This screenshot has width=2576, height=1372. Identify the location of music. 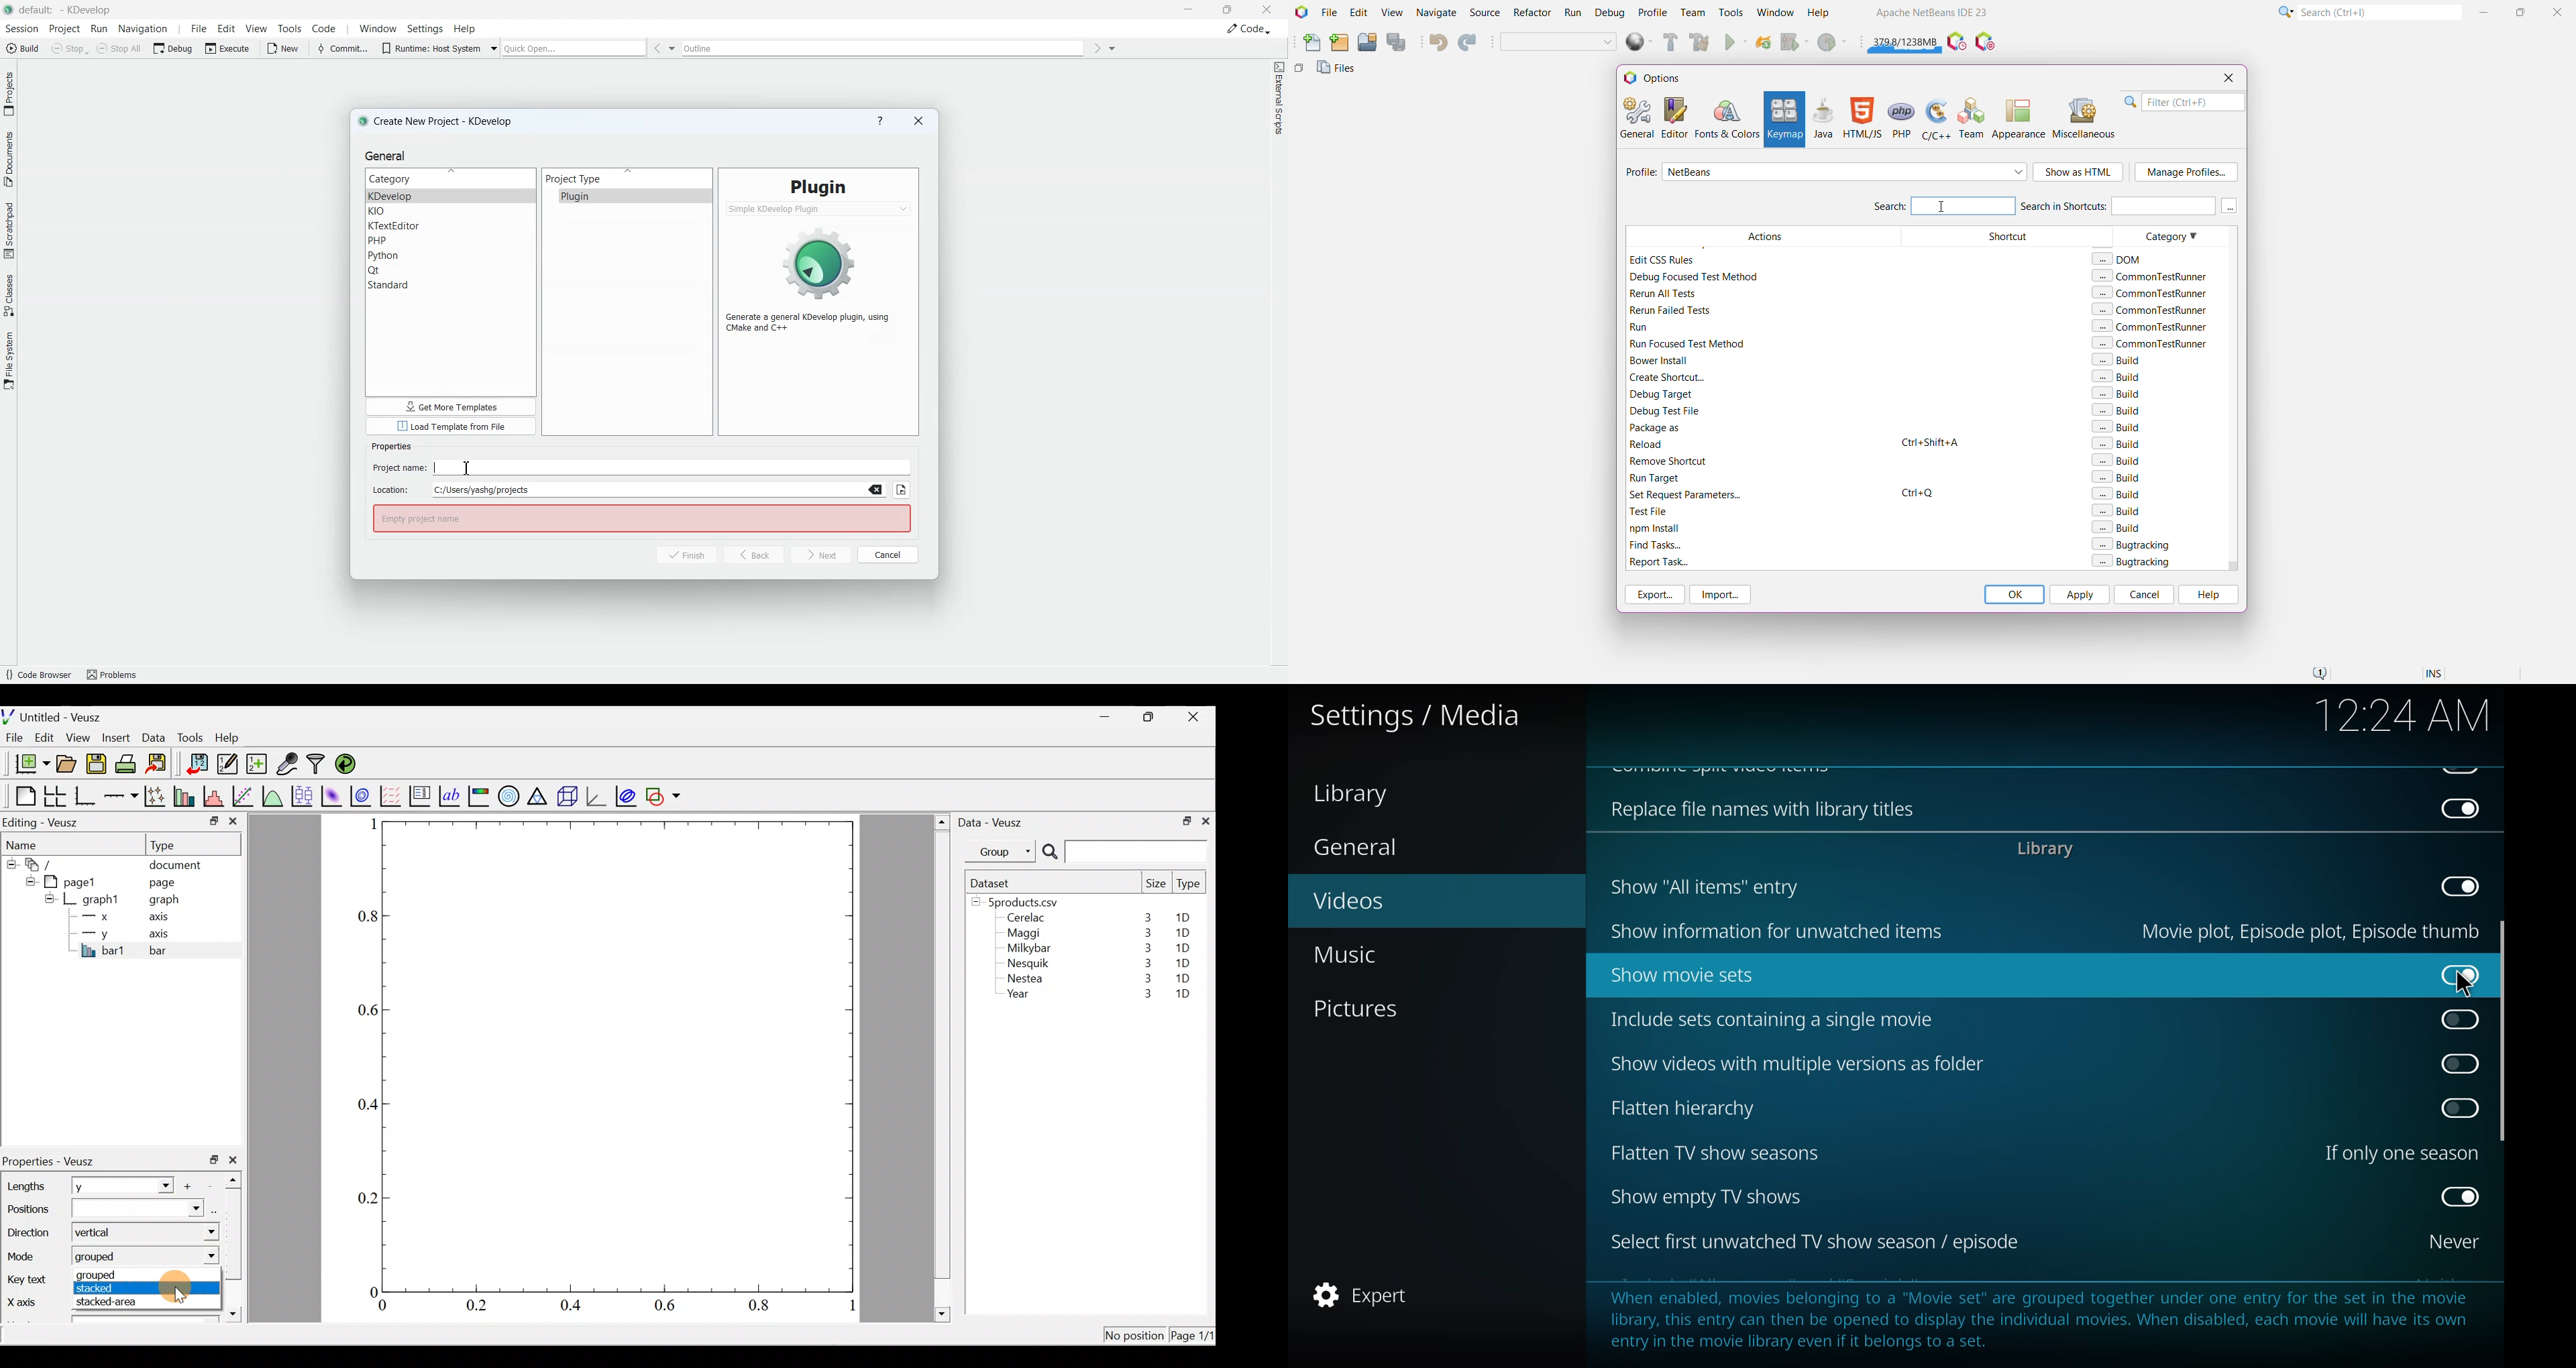
(1362, 954).